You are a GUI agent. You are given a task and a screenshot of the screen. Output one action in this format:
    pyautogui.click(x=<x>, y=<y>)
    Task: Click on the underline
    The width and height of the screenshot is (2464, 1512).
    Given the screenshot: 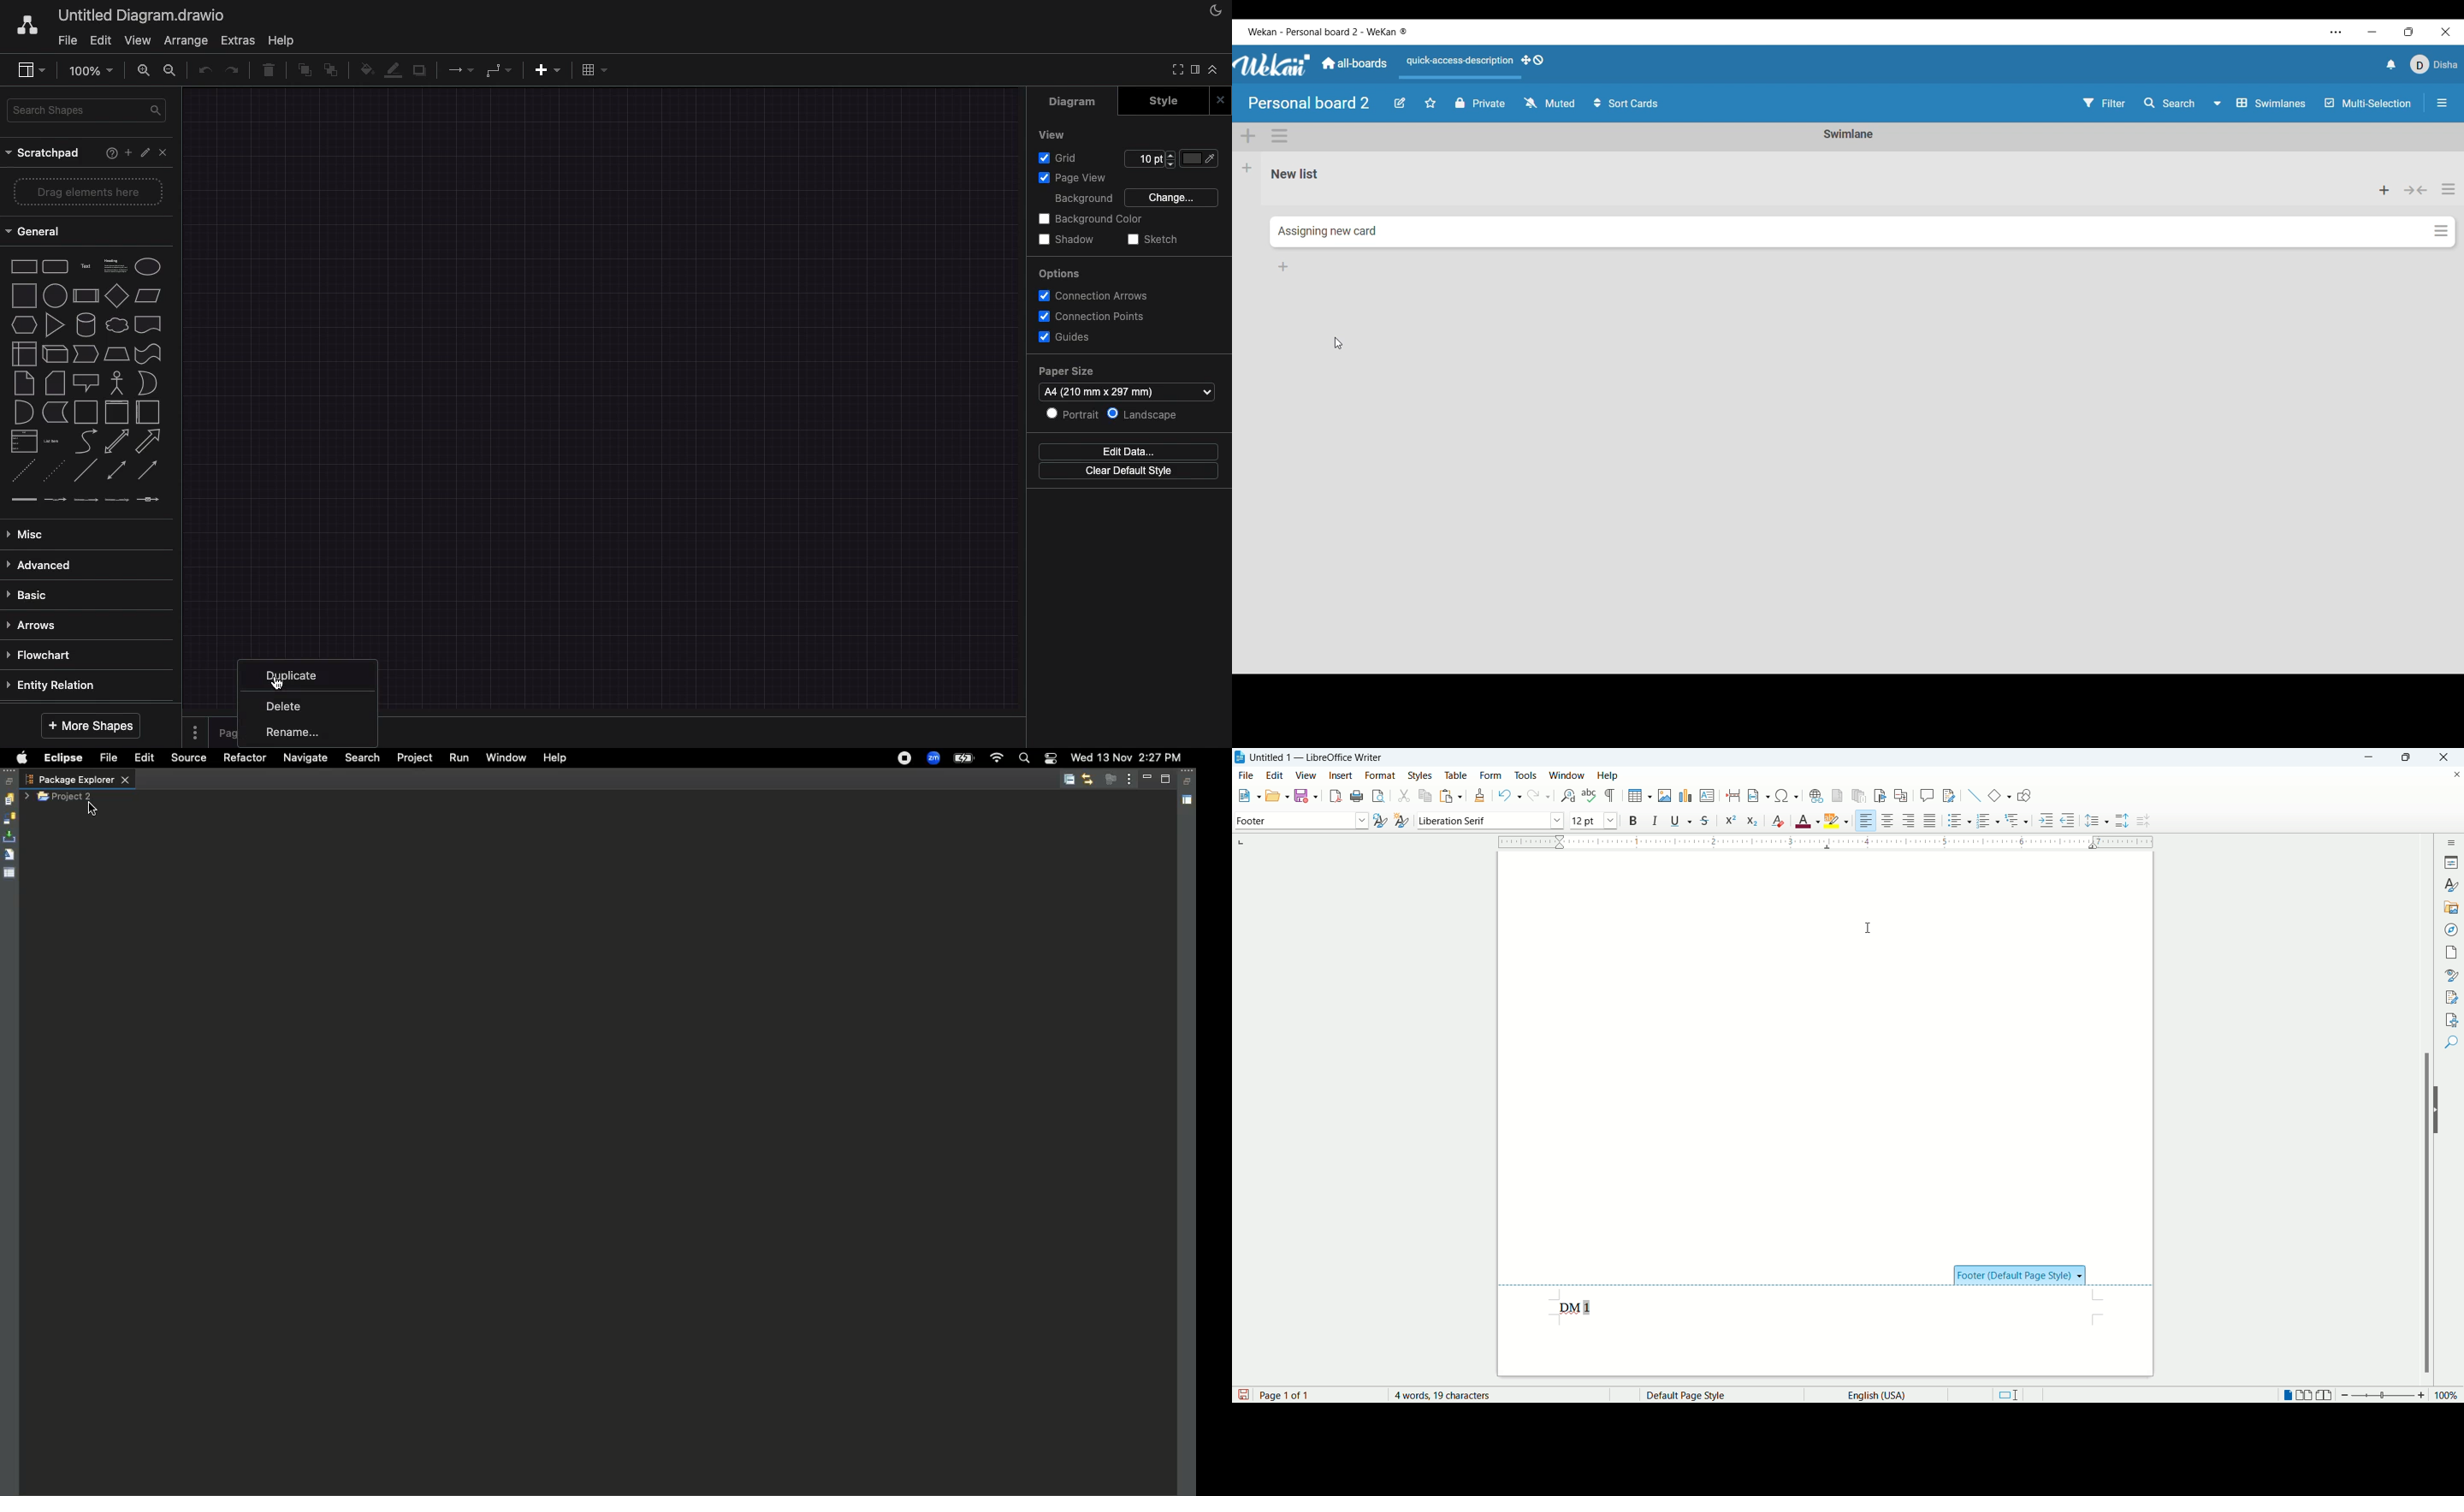 What is the action you would take?
    pyautogui.click(x=1683, y=821)
    